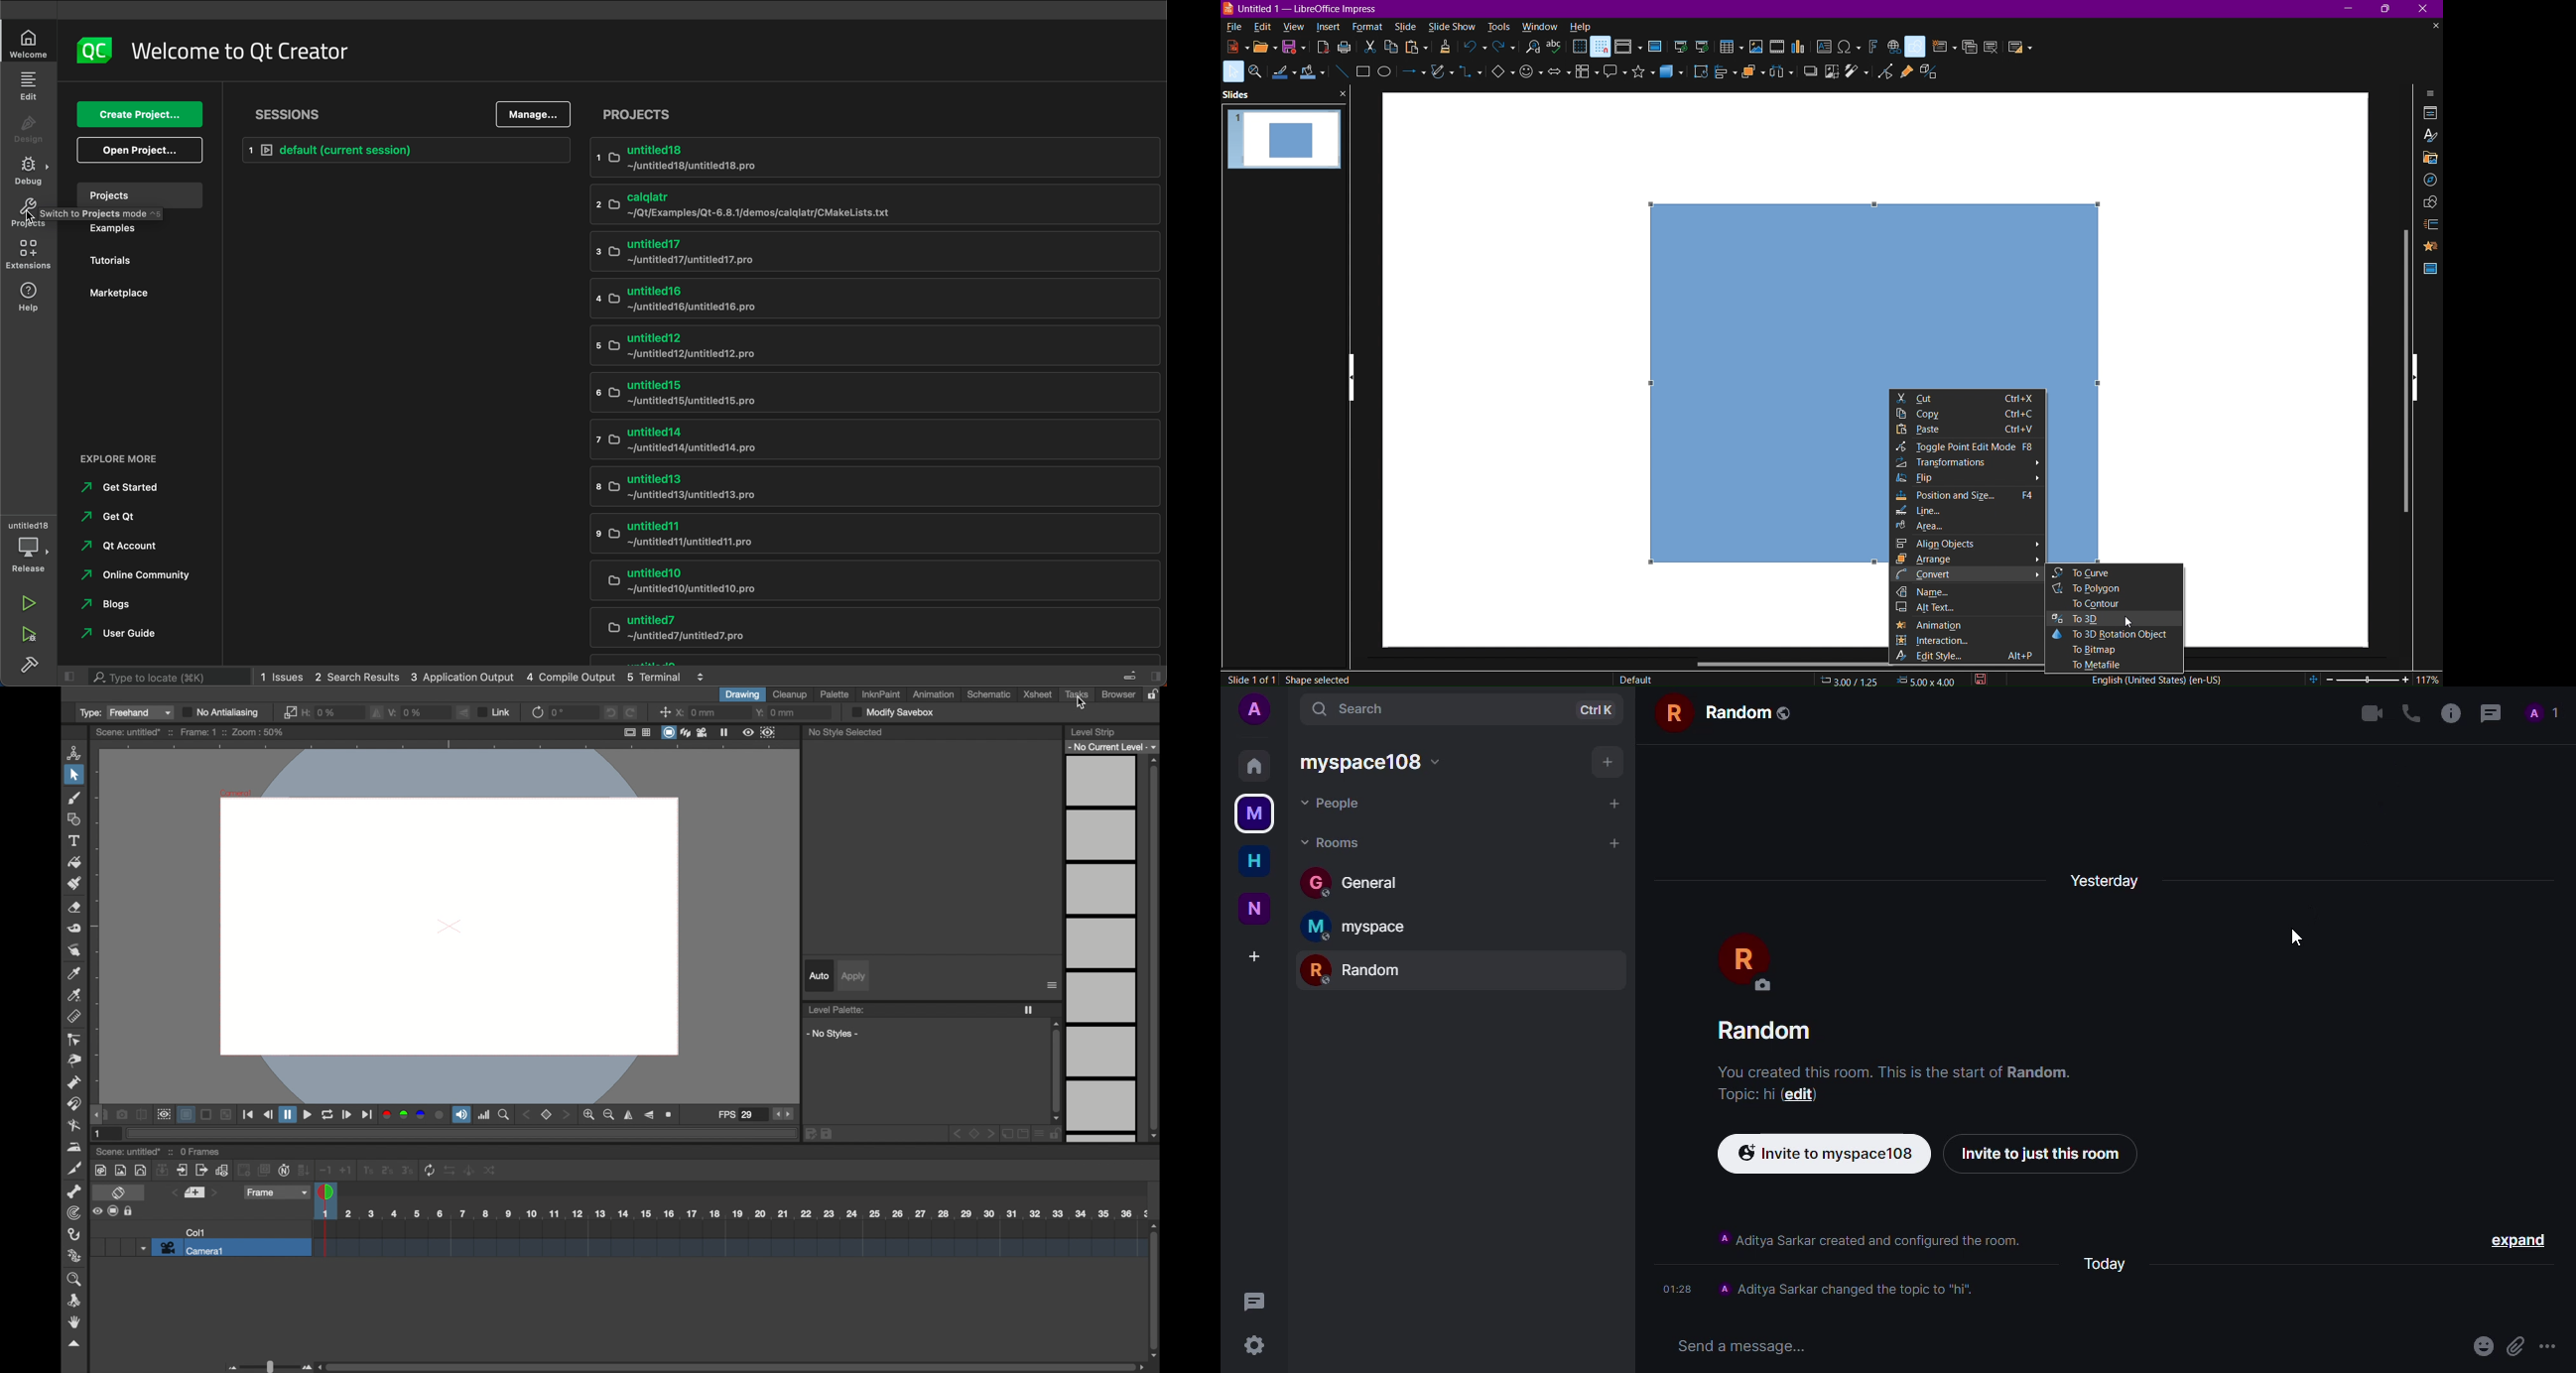 Image resolution: width=2576 pixels, height=1400 pixels. Describe the element at coordinates (1253, 910) in the screenshot. I see `new` at that location.